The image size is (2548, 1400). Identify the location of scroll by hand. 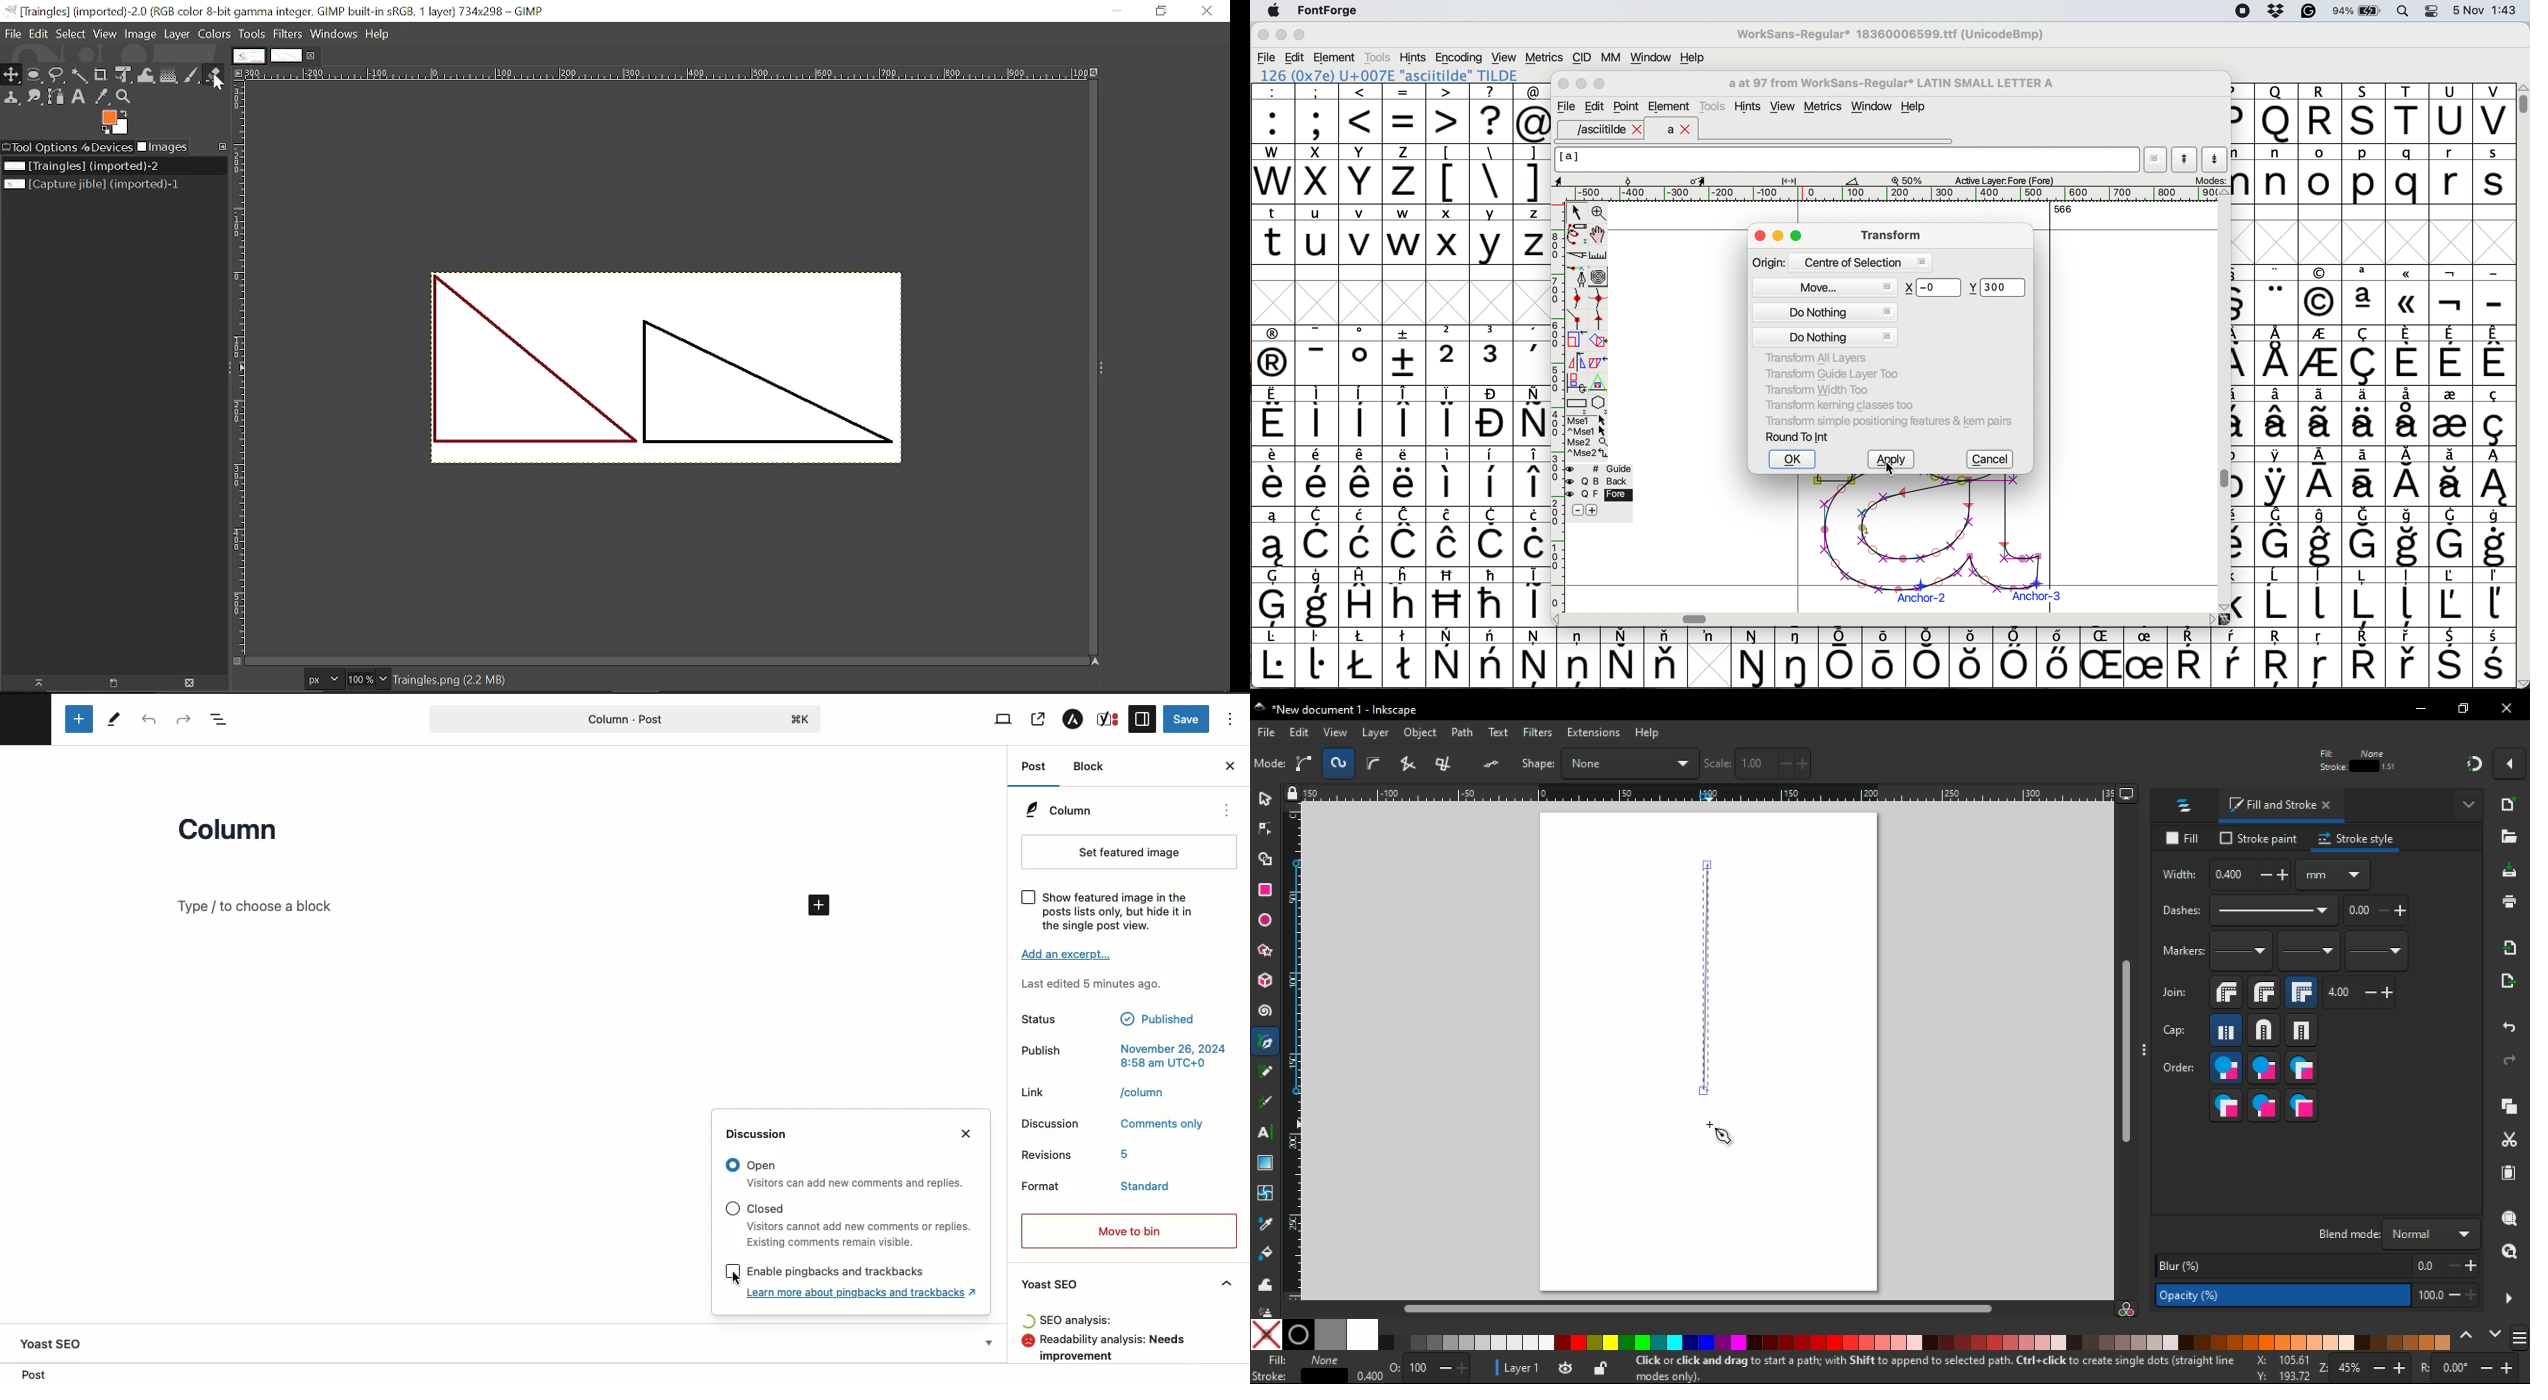
(1599, 235).